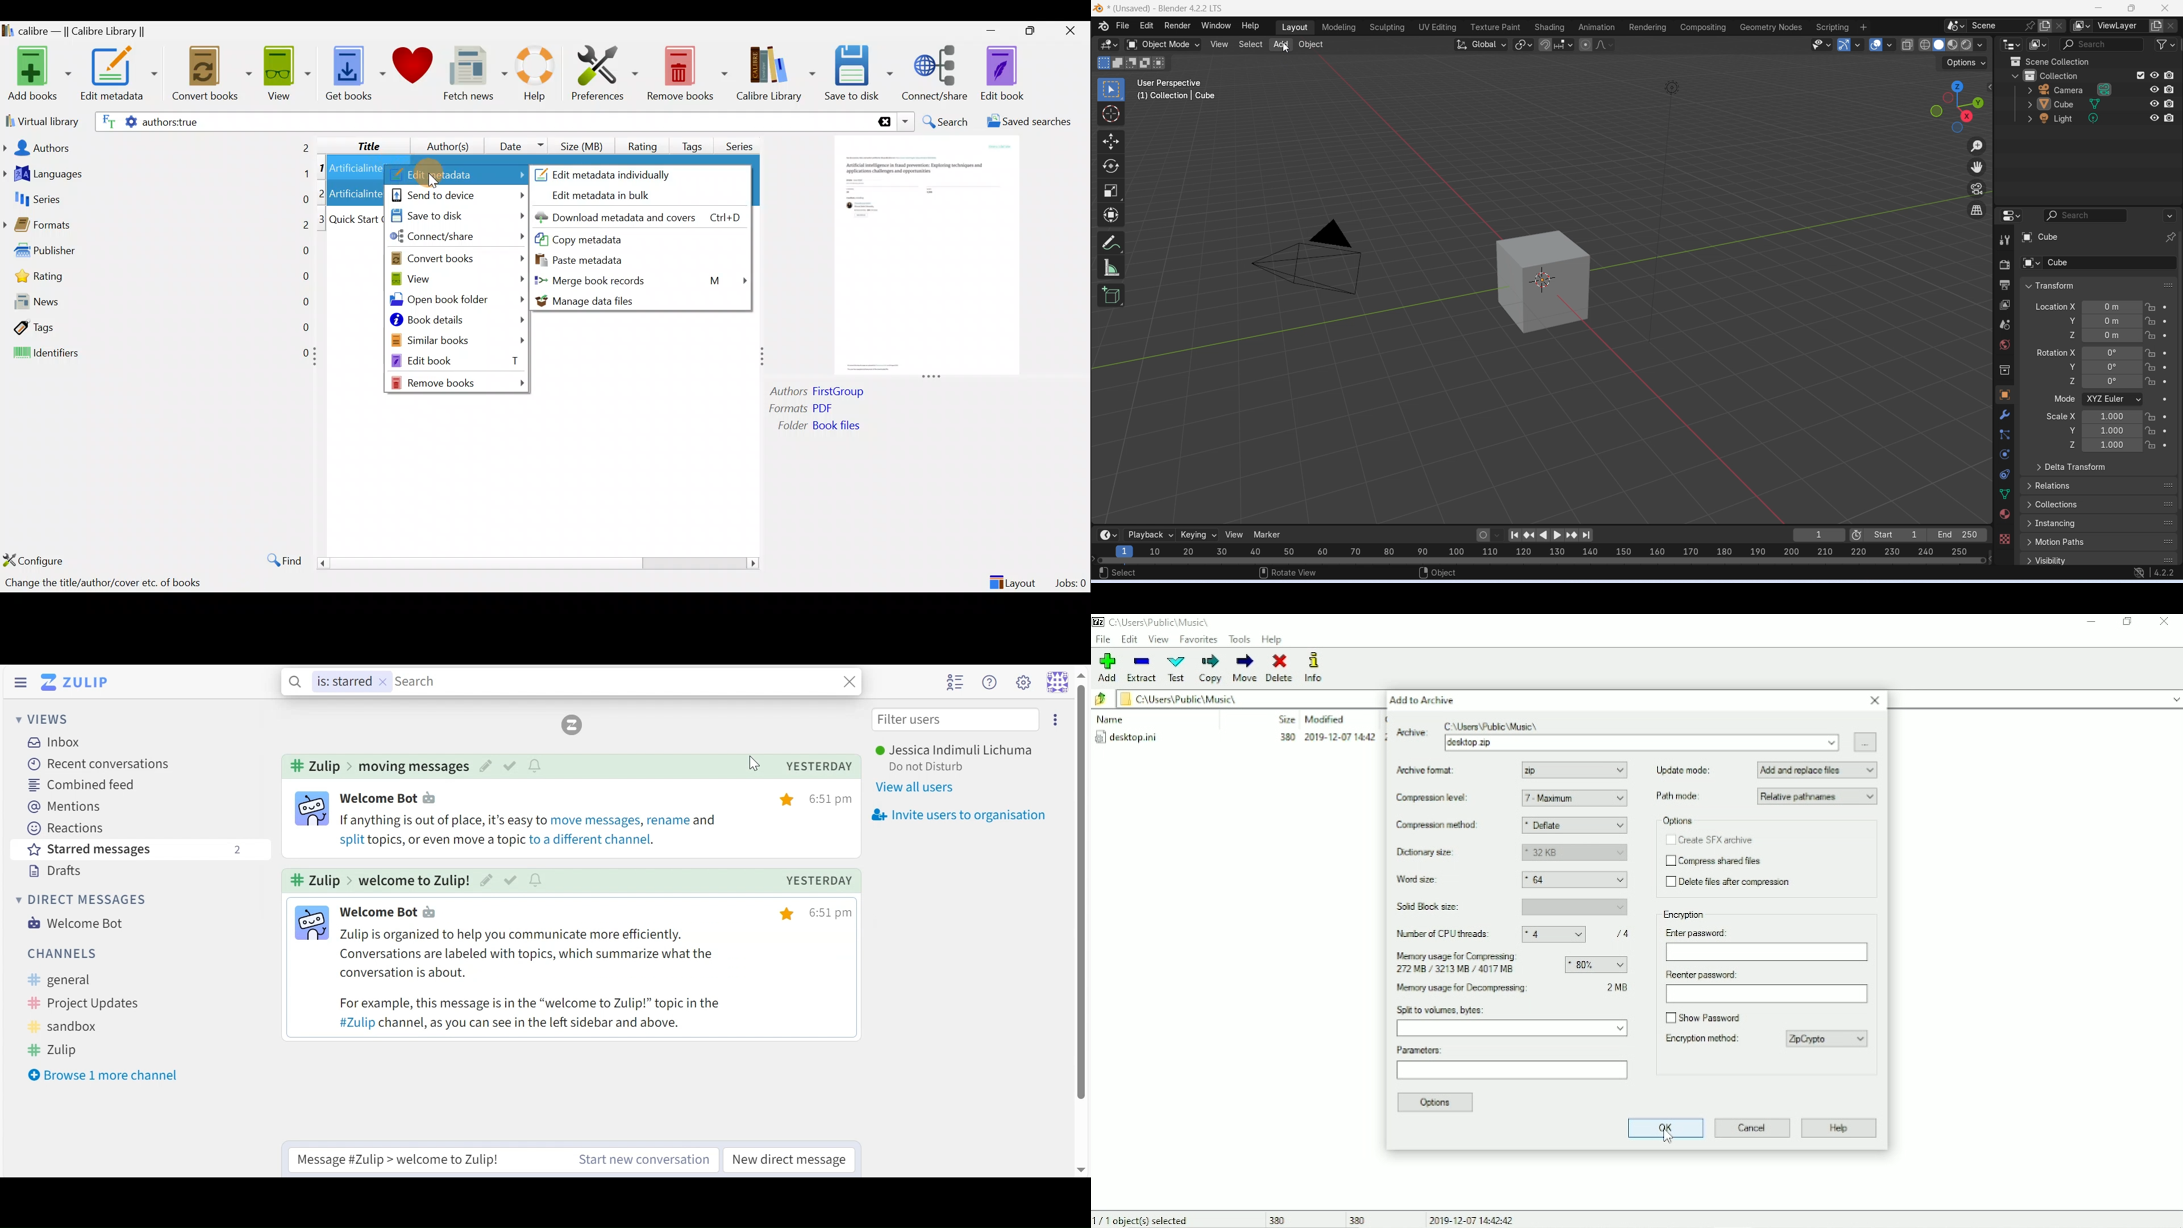  Describe the element at coordinates (1753, 1127) in the screenshot. I see `Cancel` at that location.